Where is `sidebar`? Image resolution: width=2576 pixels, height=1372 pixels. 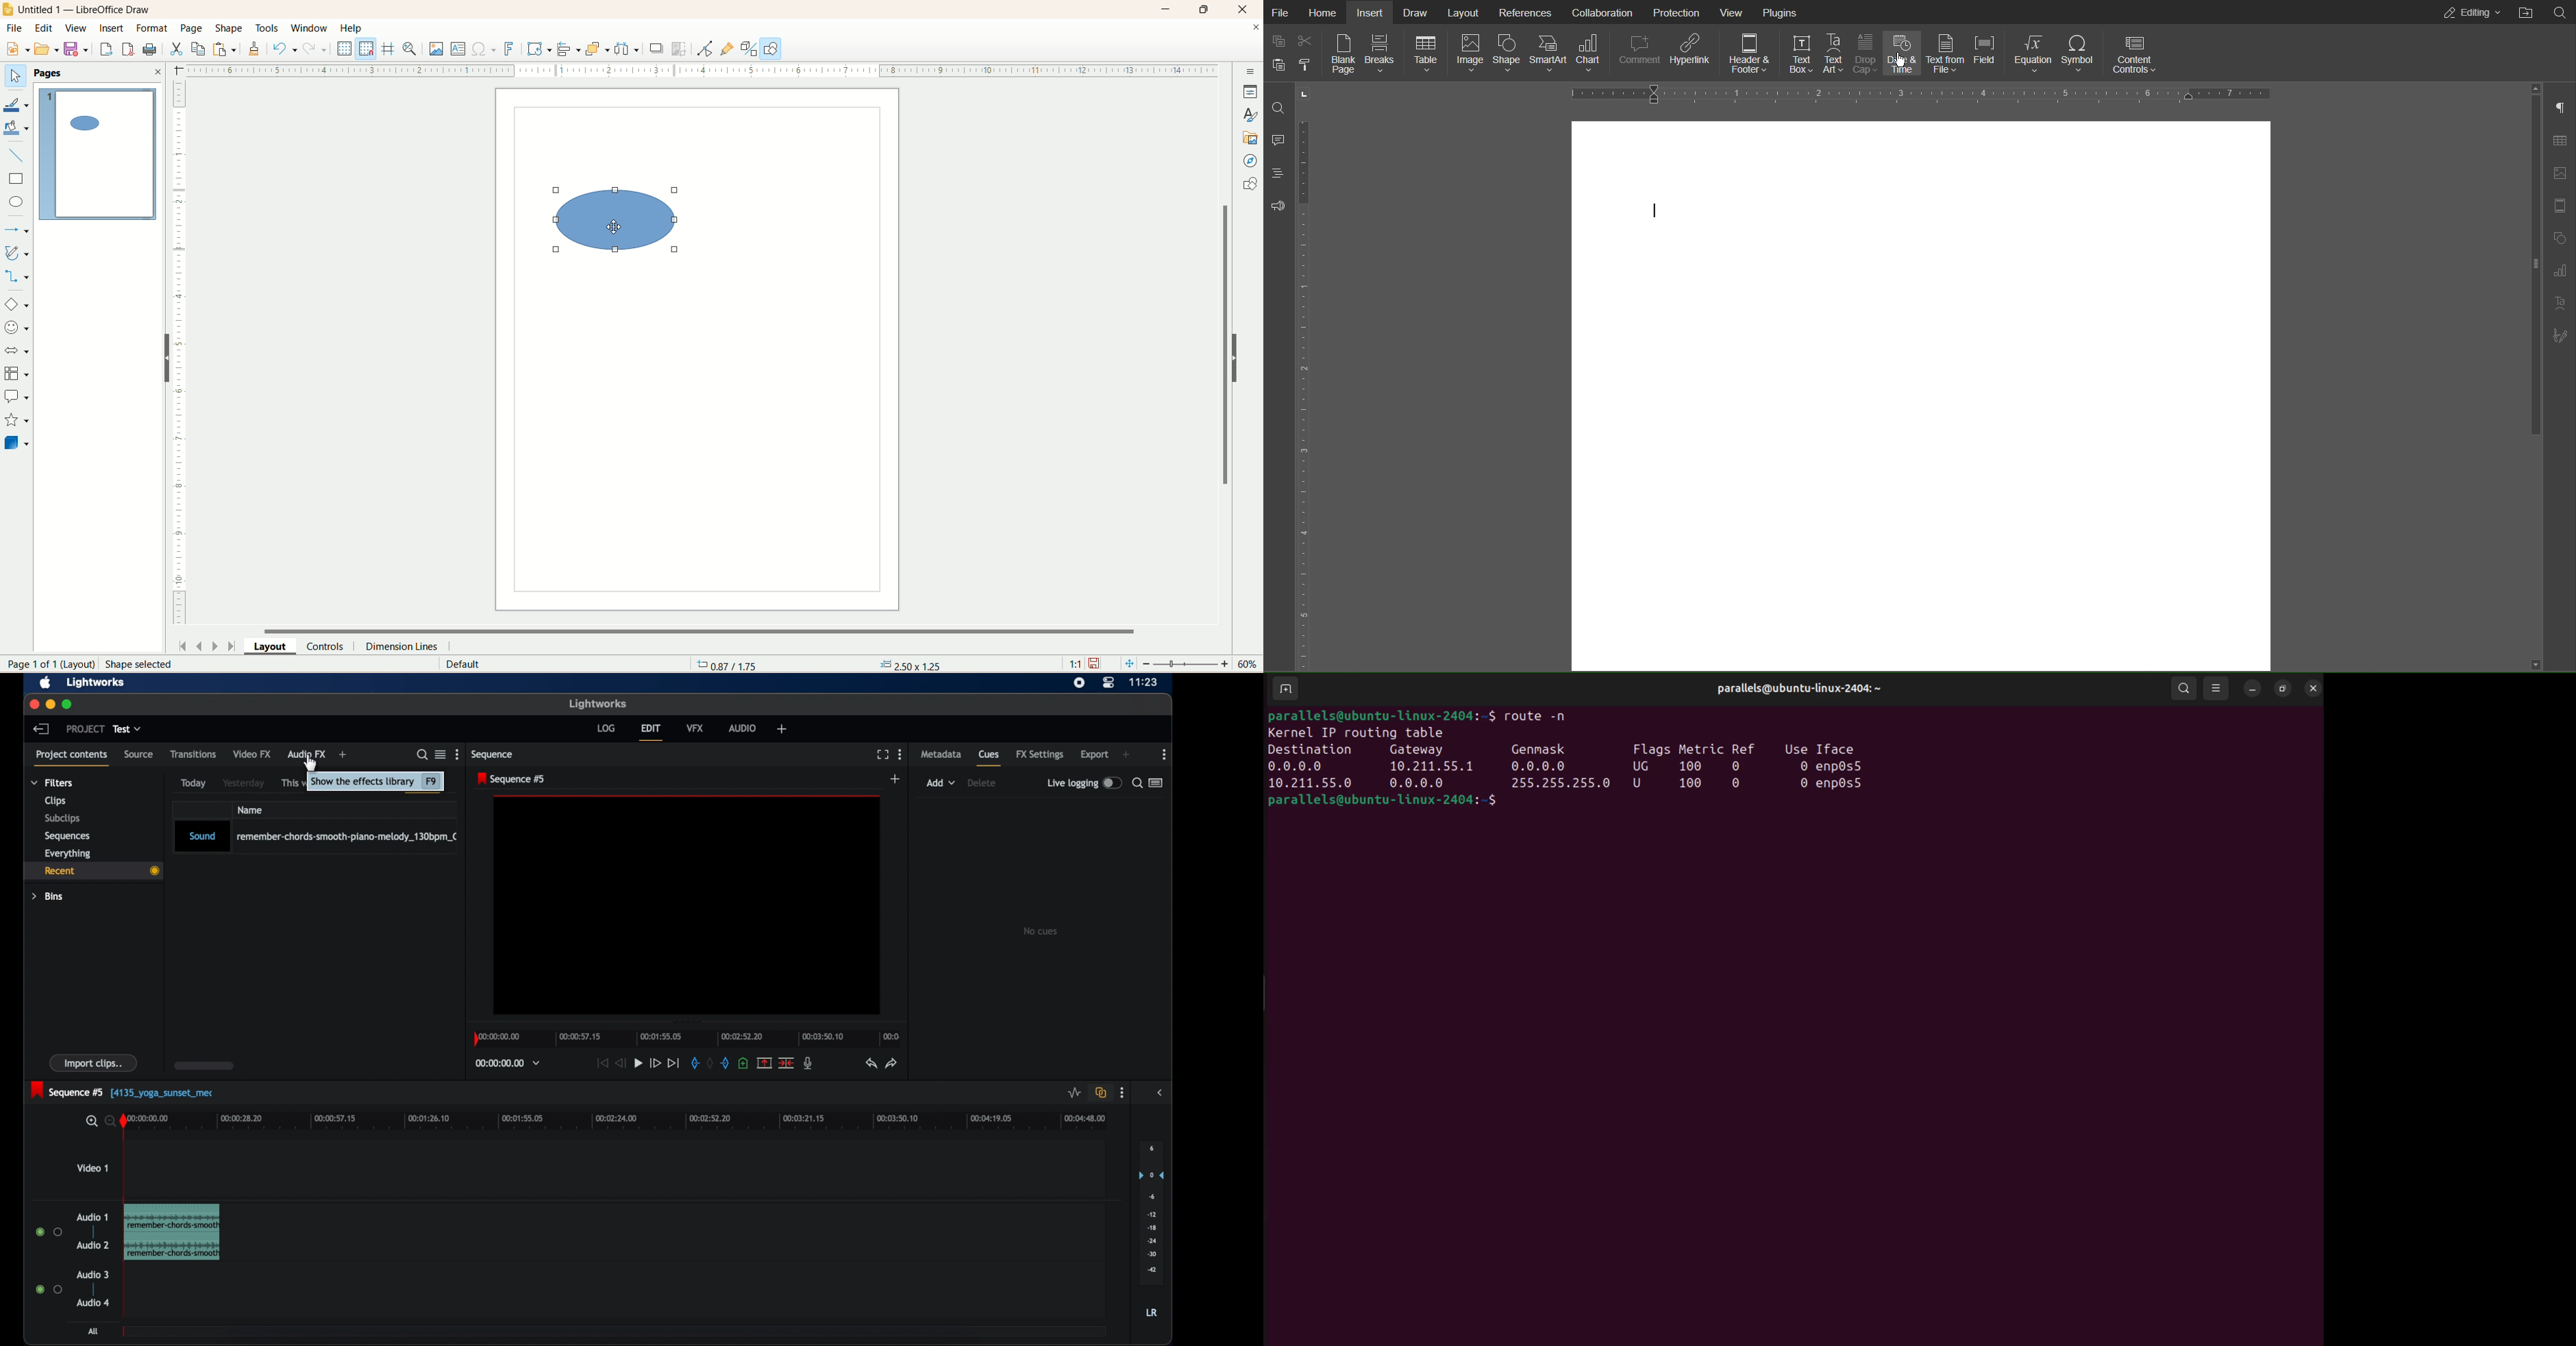
sidebar is located at coordinates (1161, 1092).